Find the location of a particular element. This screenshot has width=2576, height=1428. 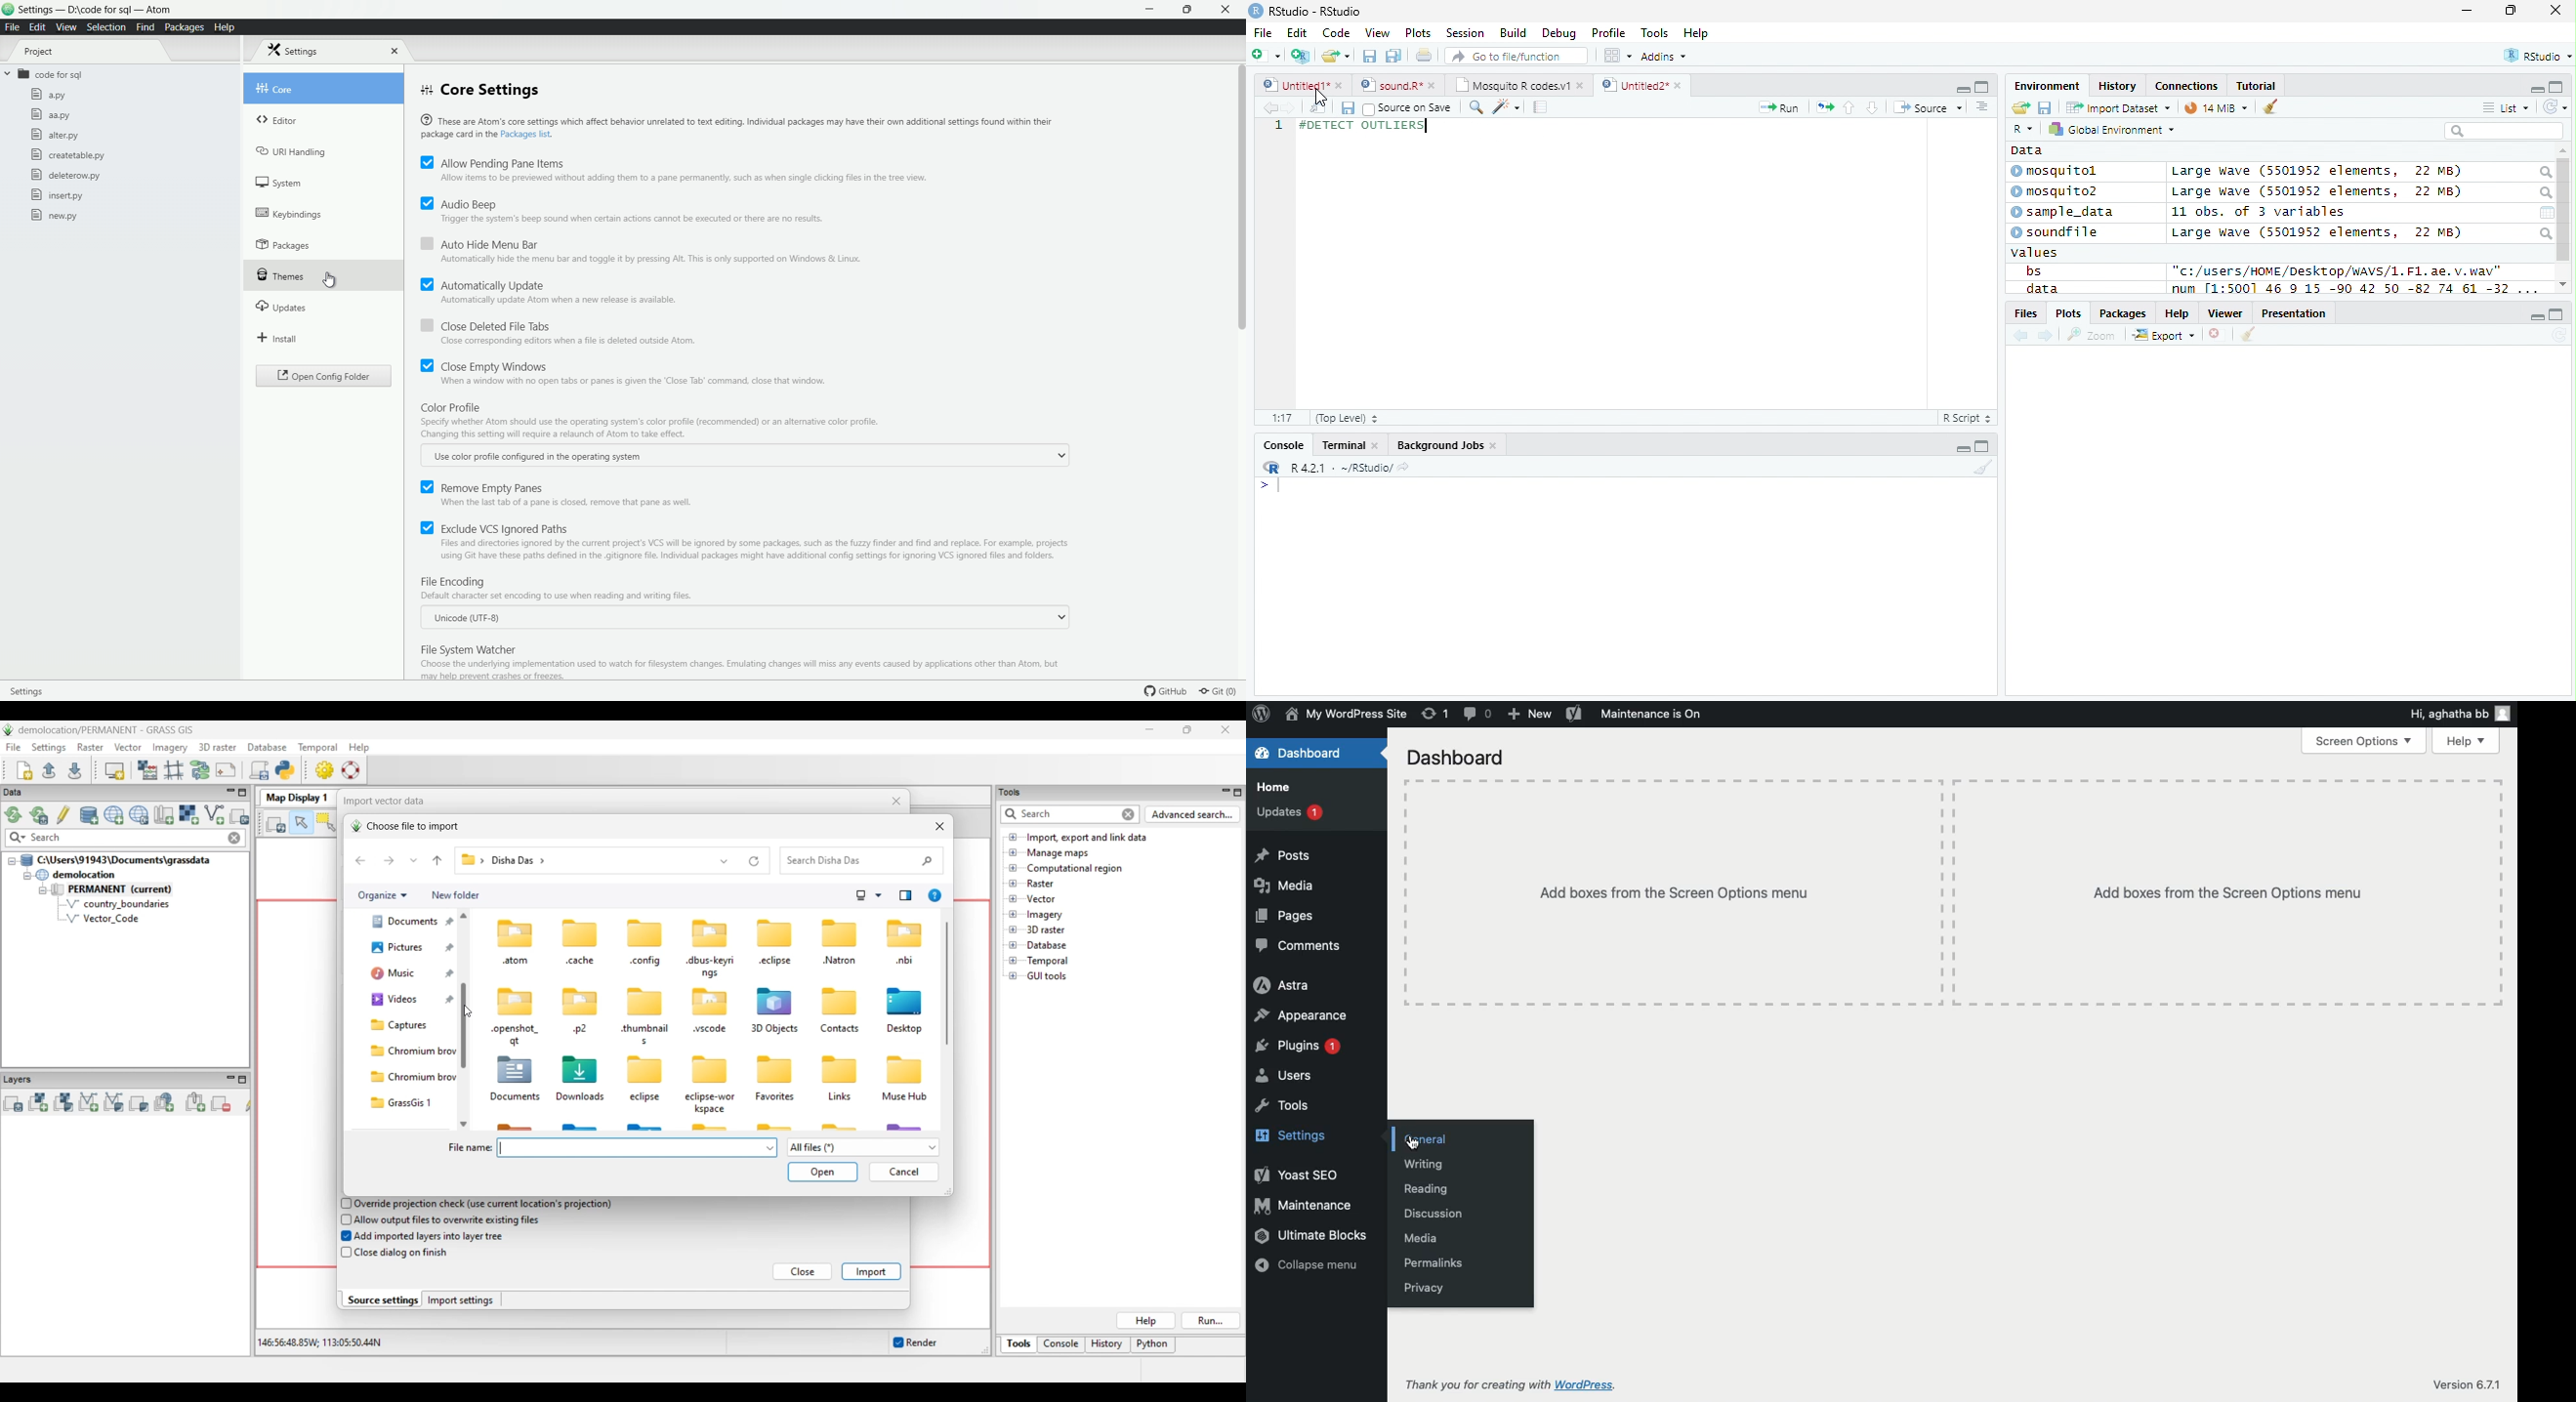

Pages is located at coordinates (1289, 917).